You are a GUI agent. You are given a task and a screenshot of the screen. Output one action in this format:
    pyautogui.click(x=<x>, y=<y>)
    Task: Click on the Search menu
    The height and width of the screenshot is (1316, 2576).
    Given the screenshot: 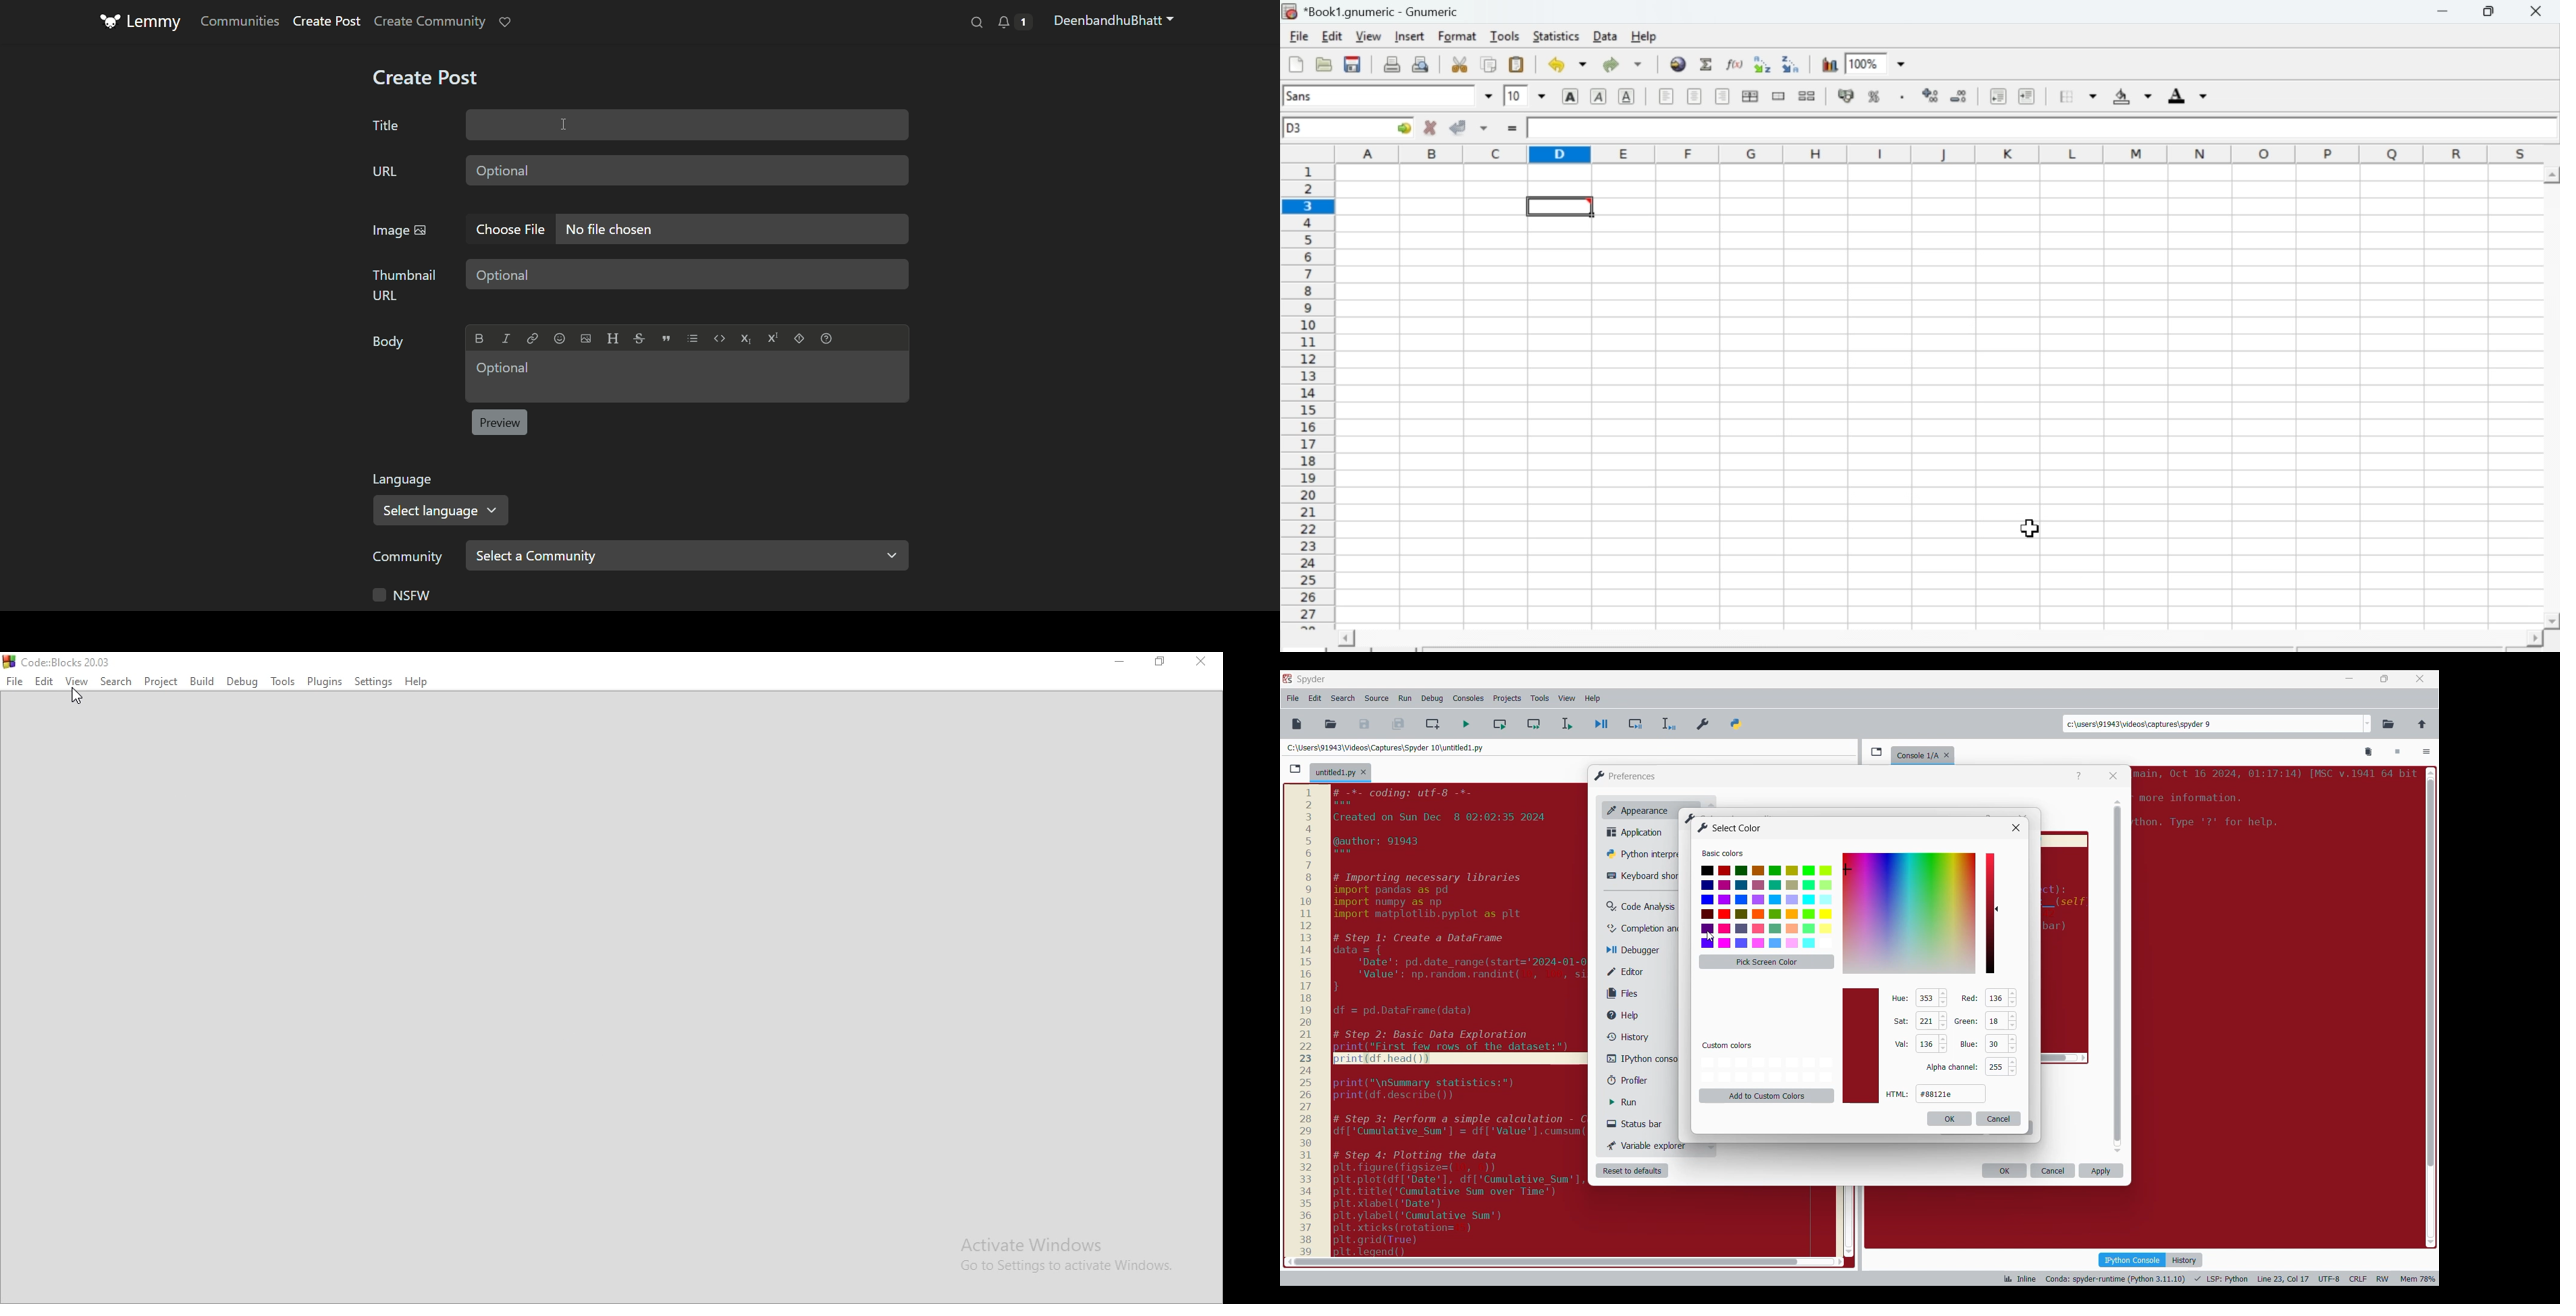 What is the action you would take?
    pyautogui.click(x=1343, y=698)
    